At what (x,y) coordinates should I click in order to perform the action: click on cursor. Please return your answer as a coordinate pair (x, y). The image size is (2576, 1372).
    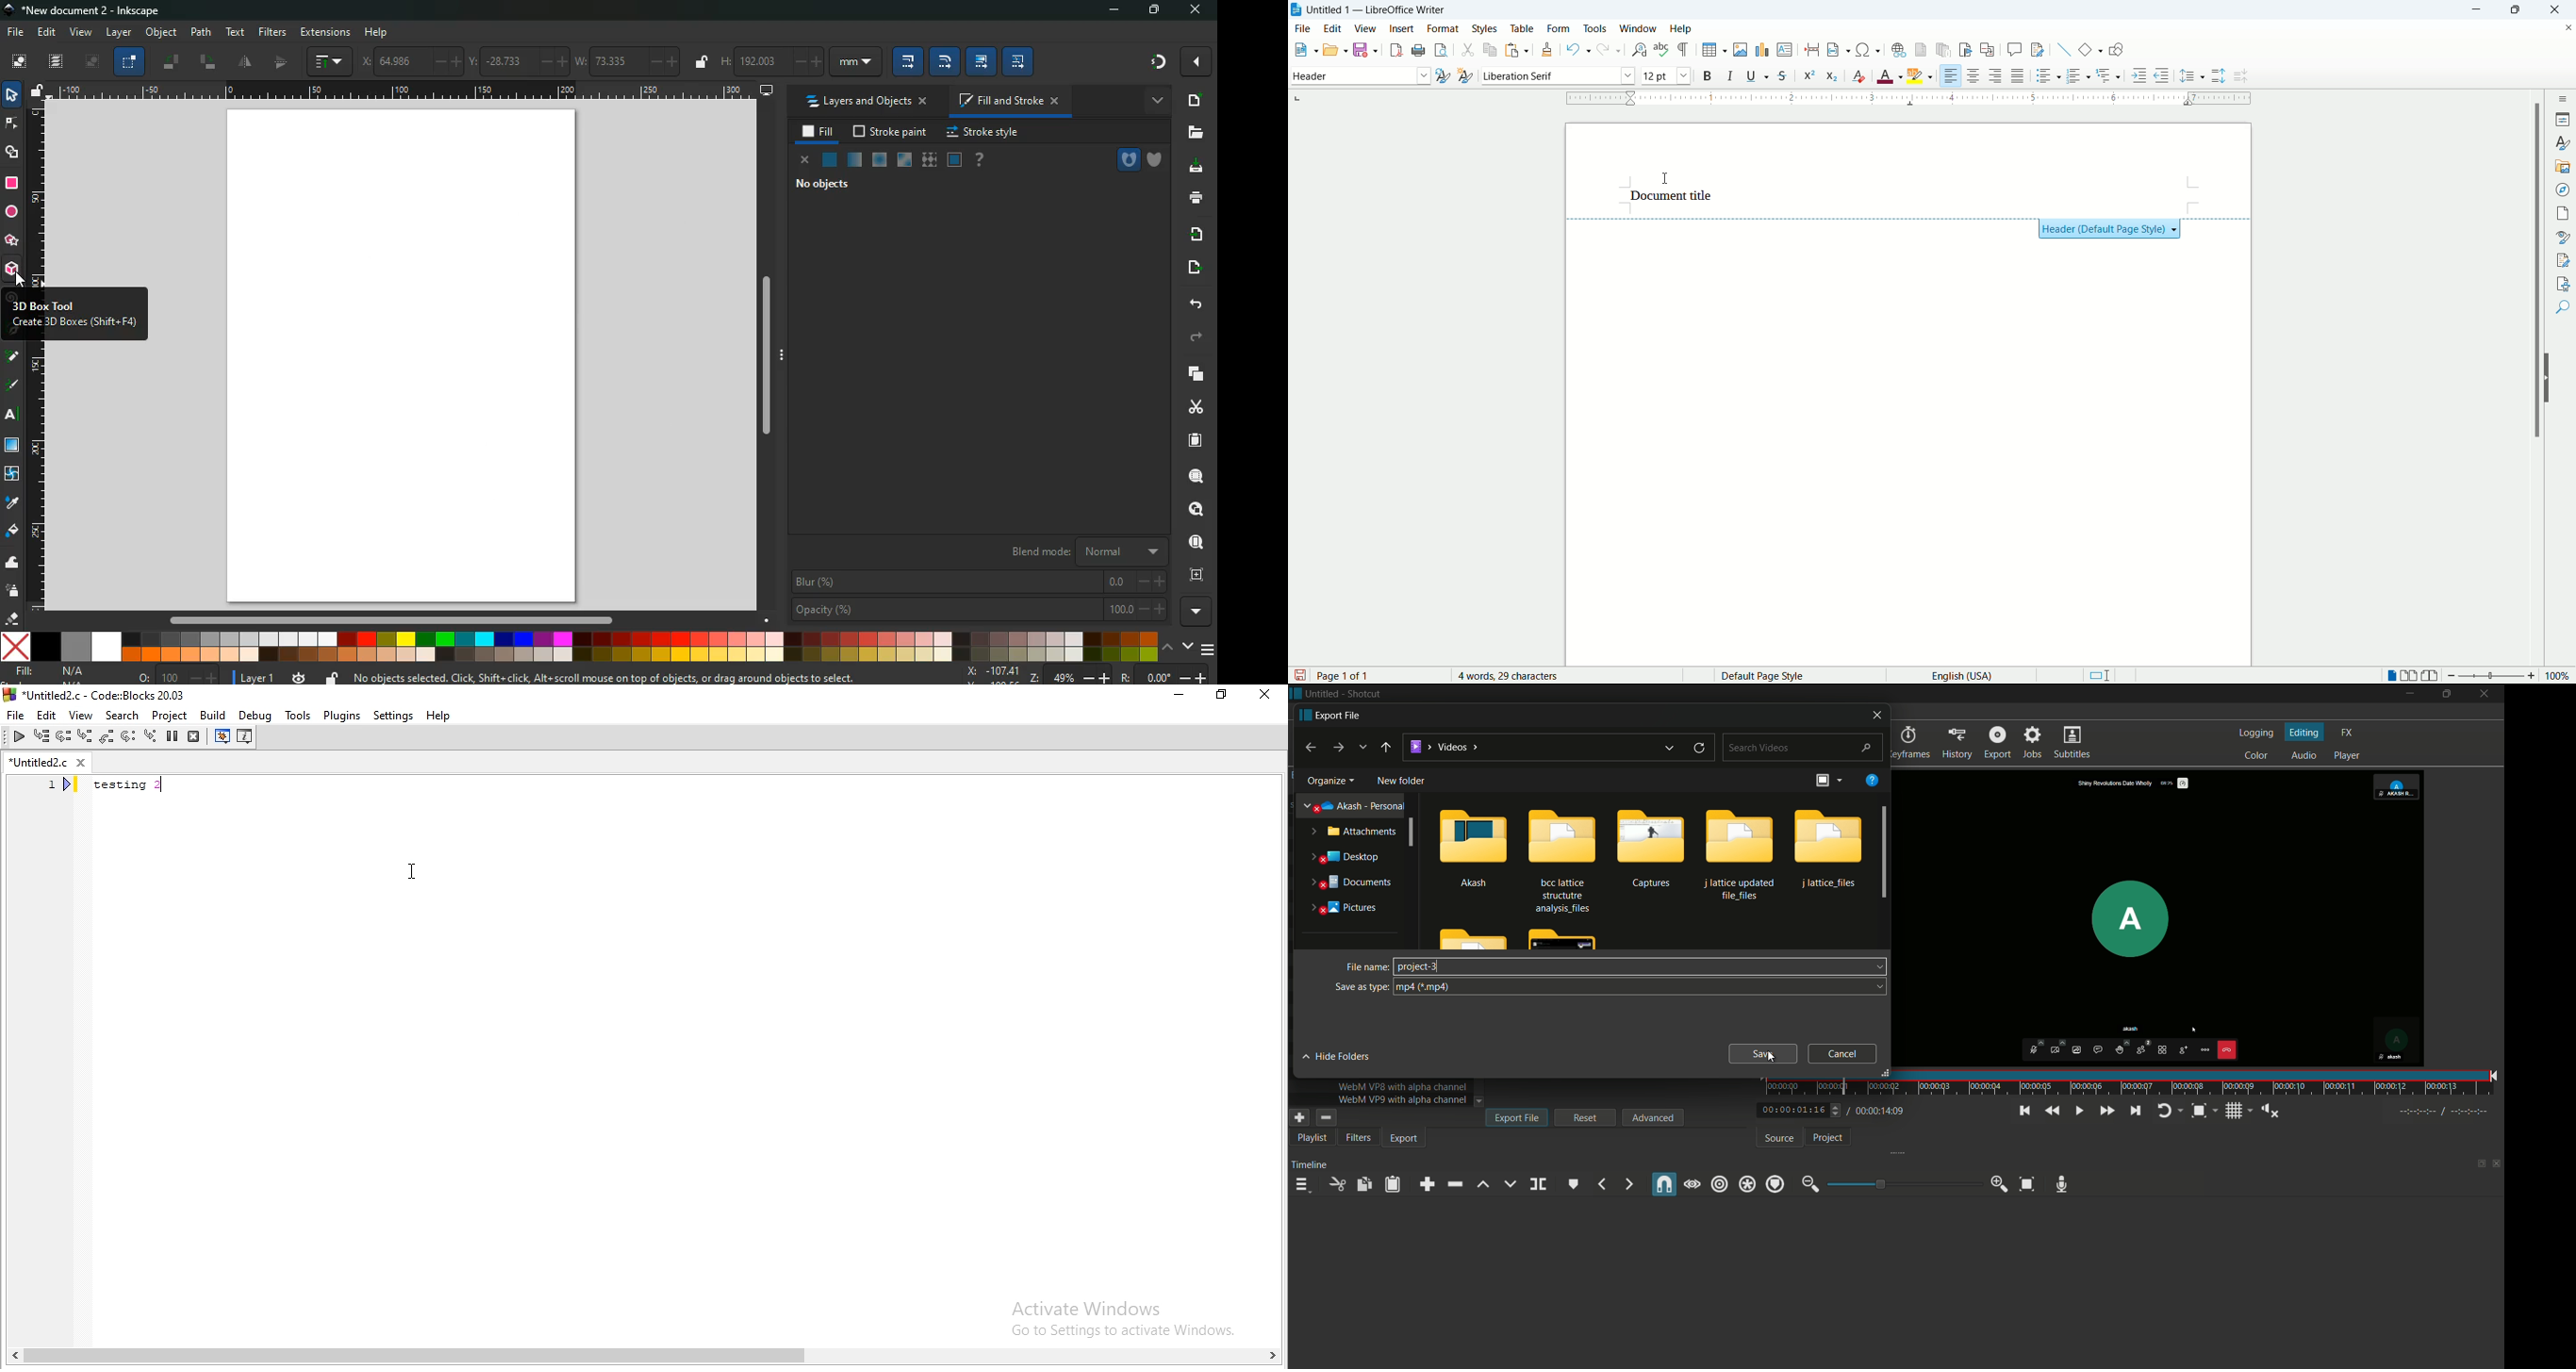
    Looking at the image, I should click on (1399, 967).